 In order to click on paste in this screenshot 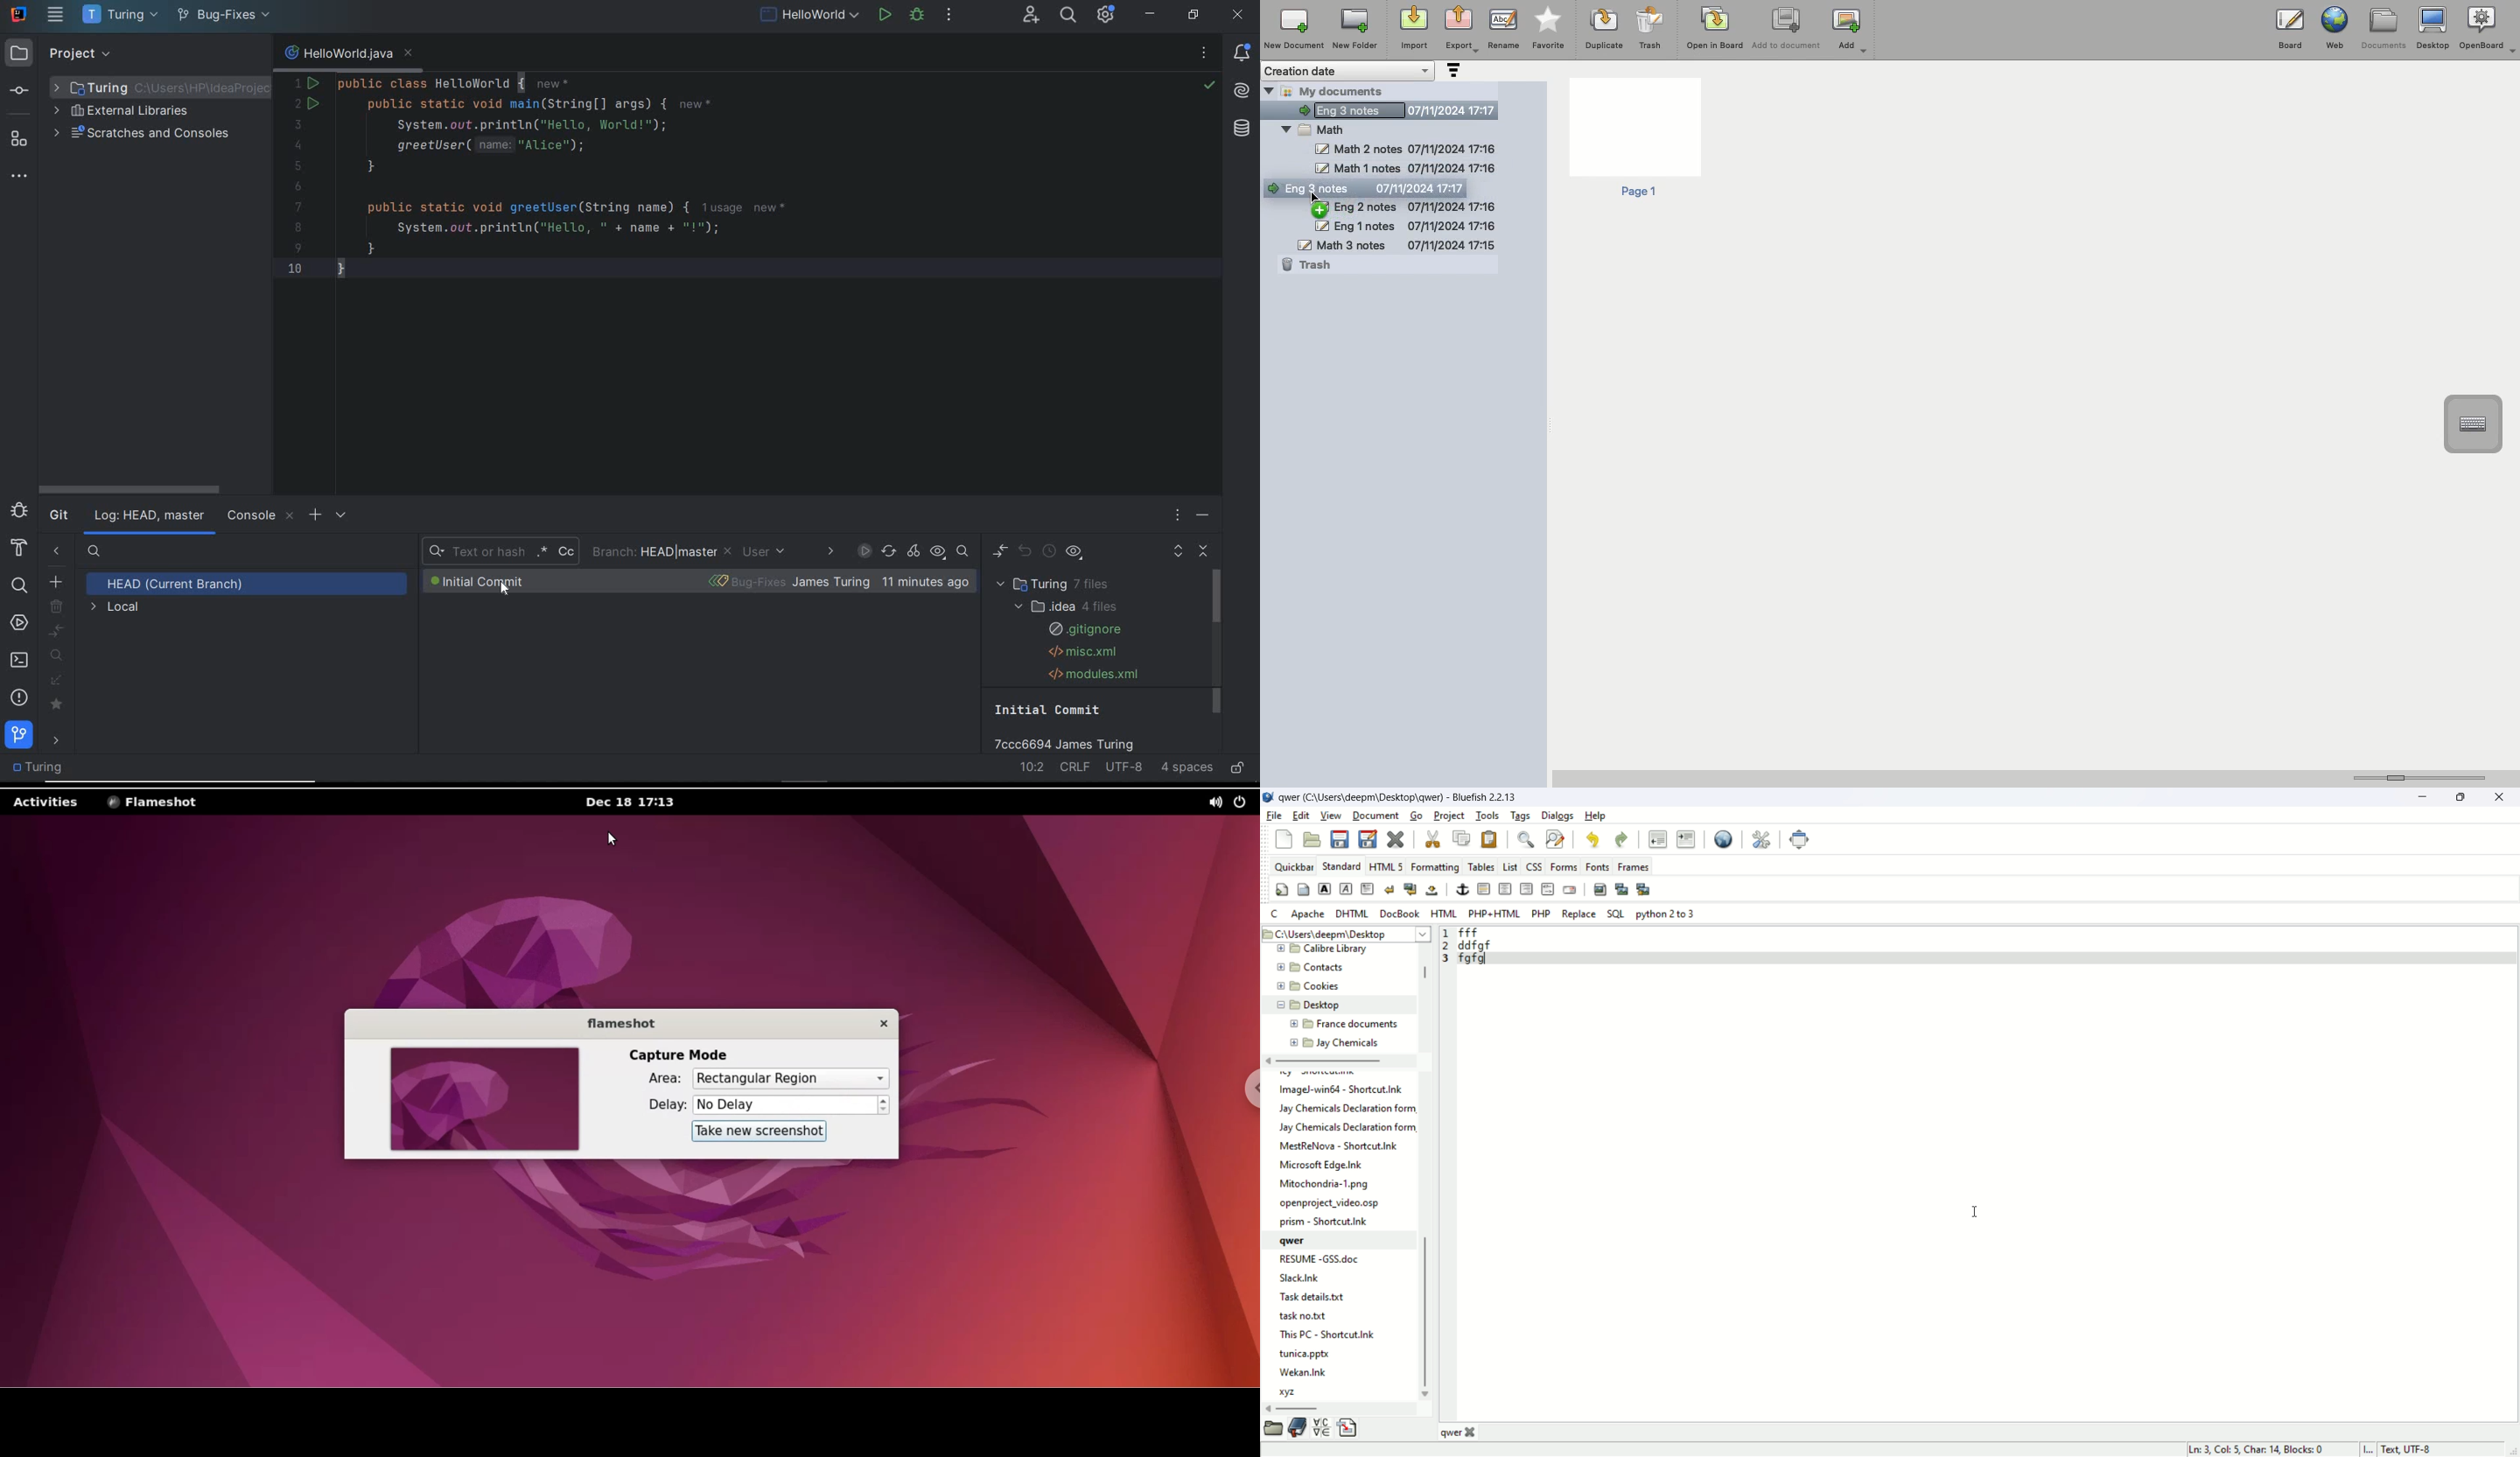, I will do `click(1490, 841)`.